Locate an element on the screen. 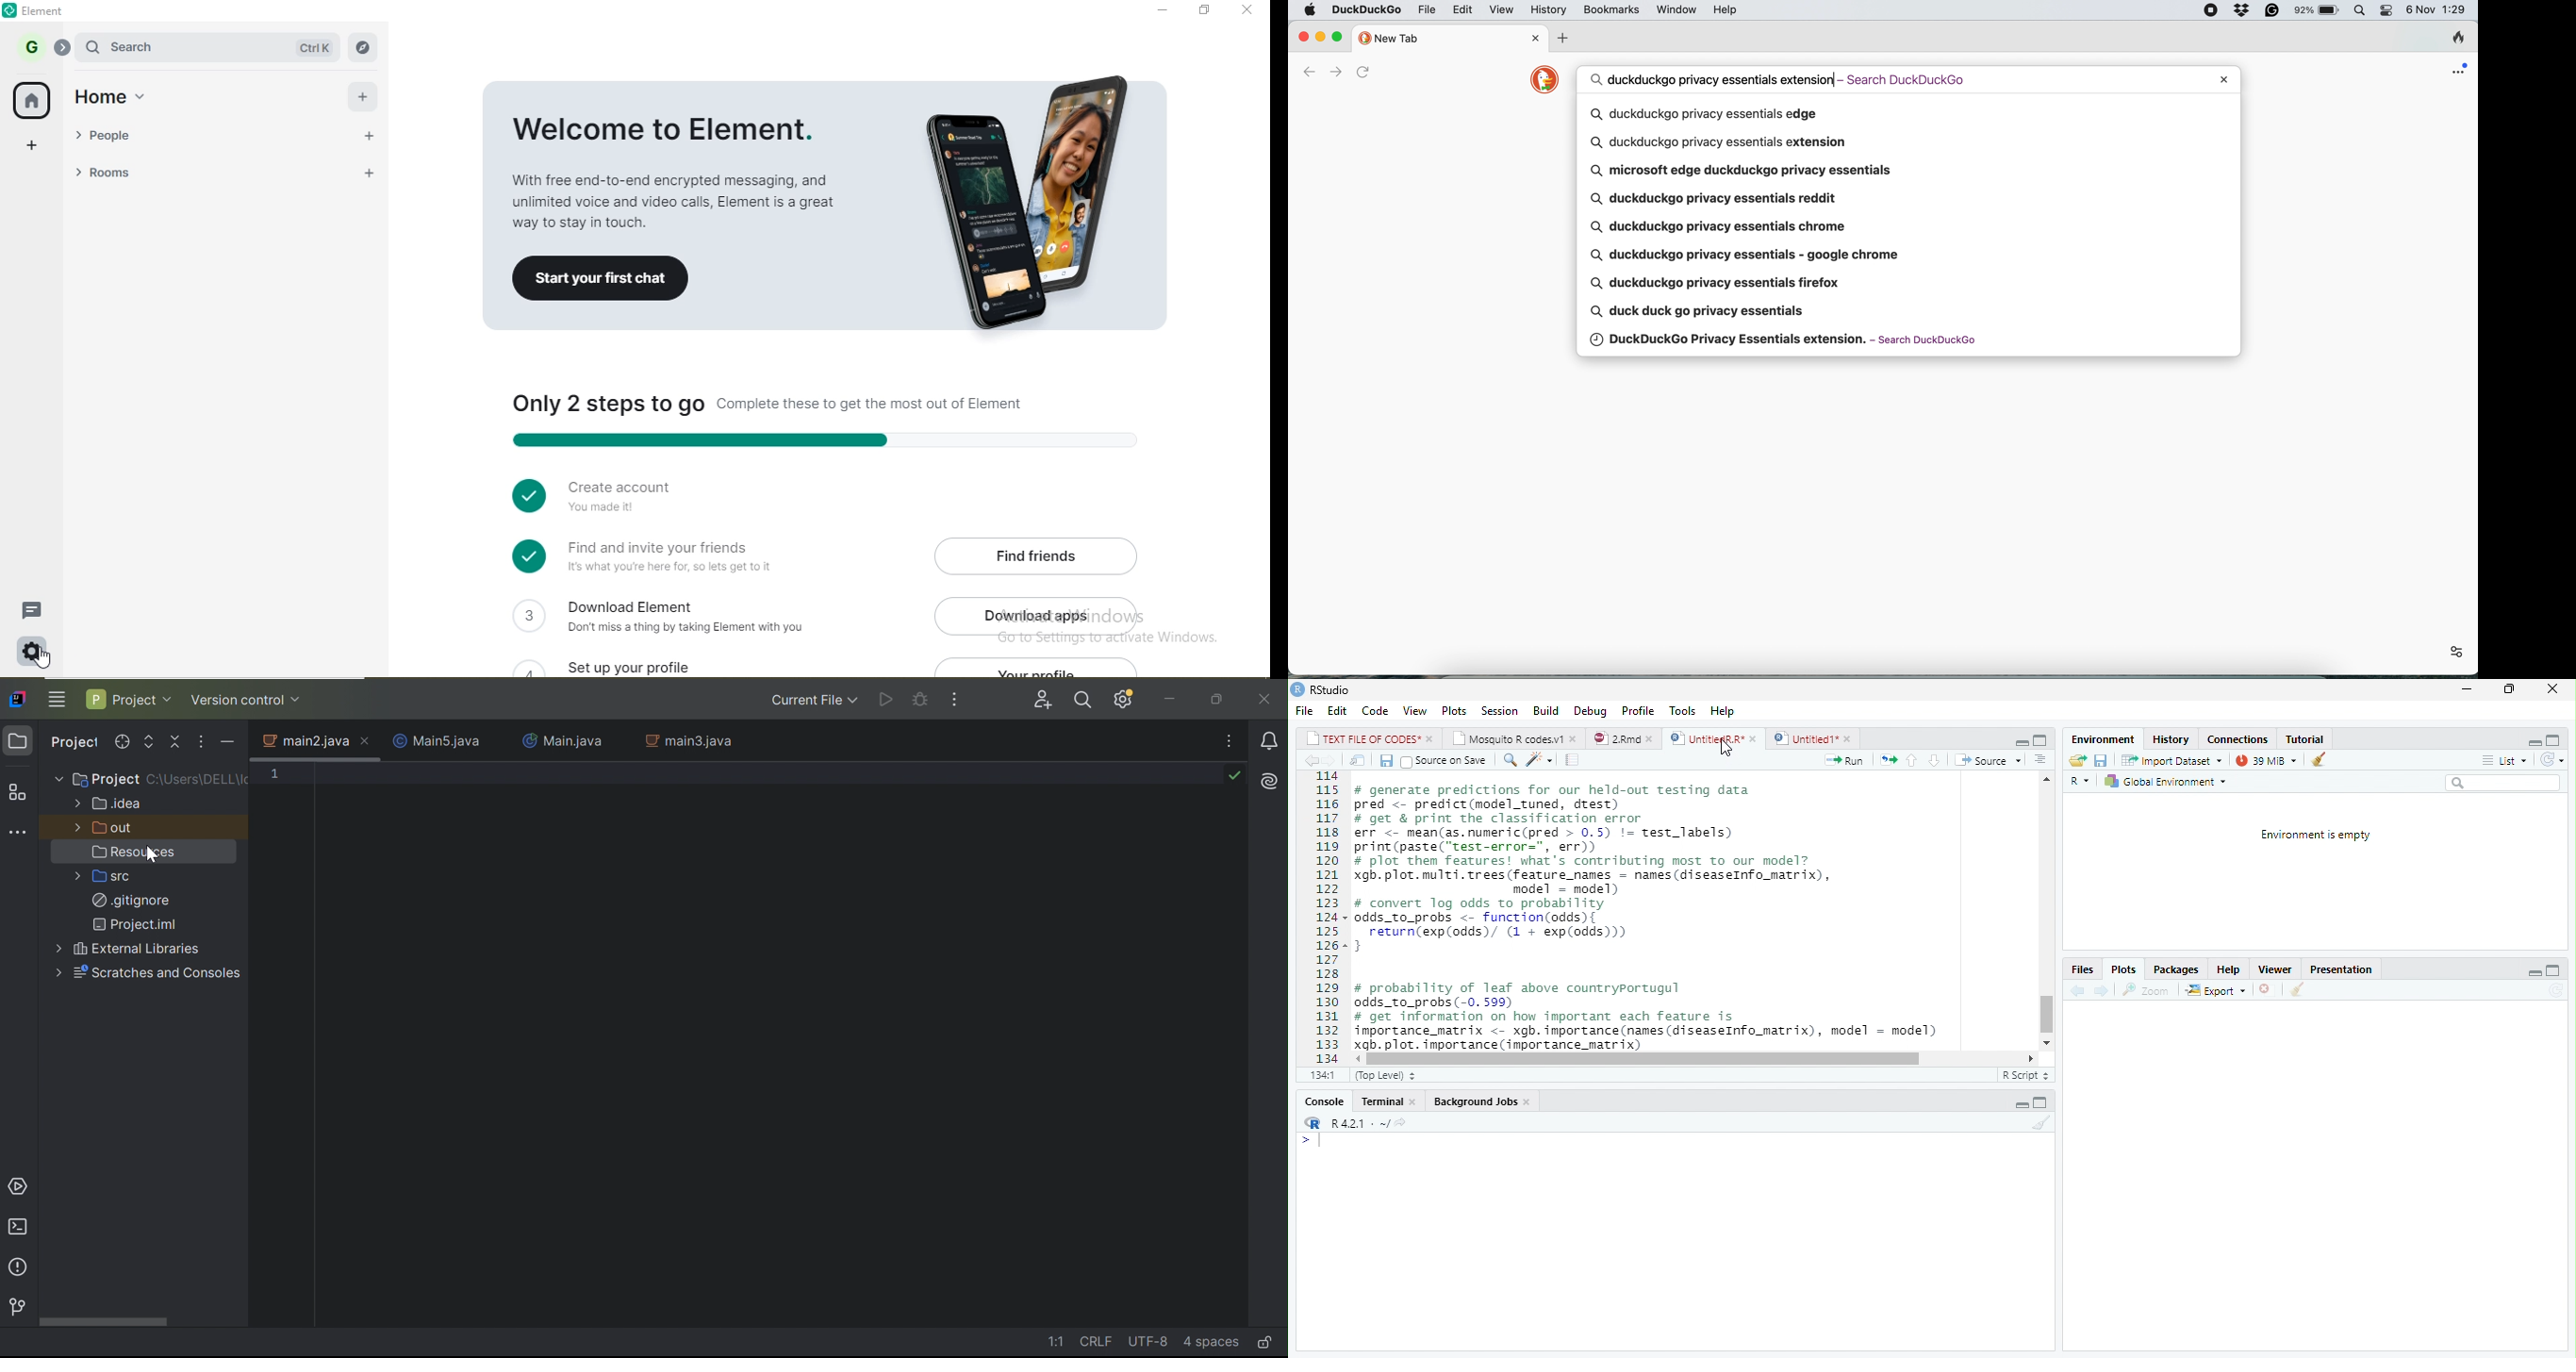 This screenshot has height=1372, width=2576. Refresh is located at coordinates (2551, 758).